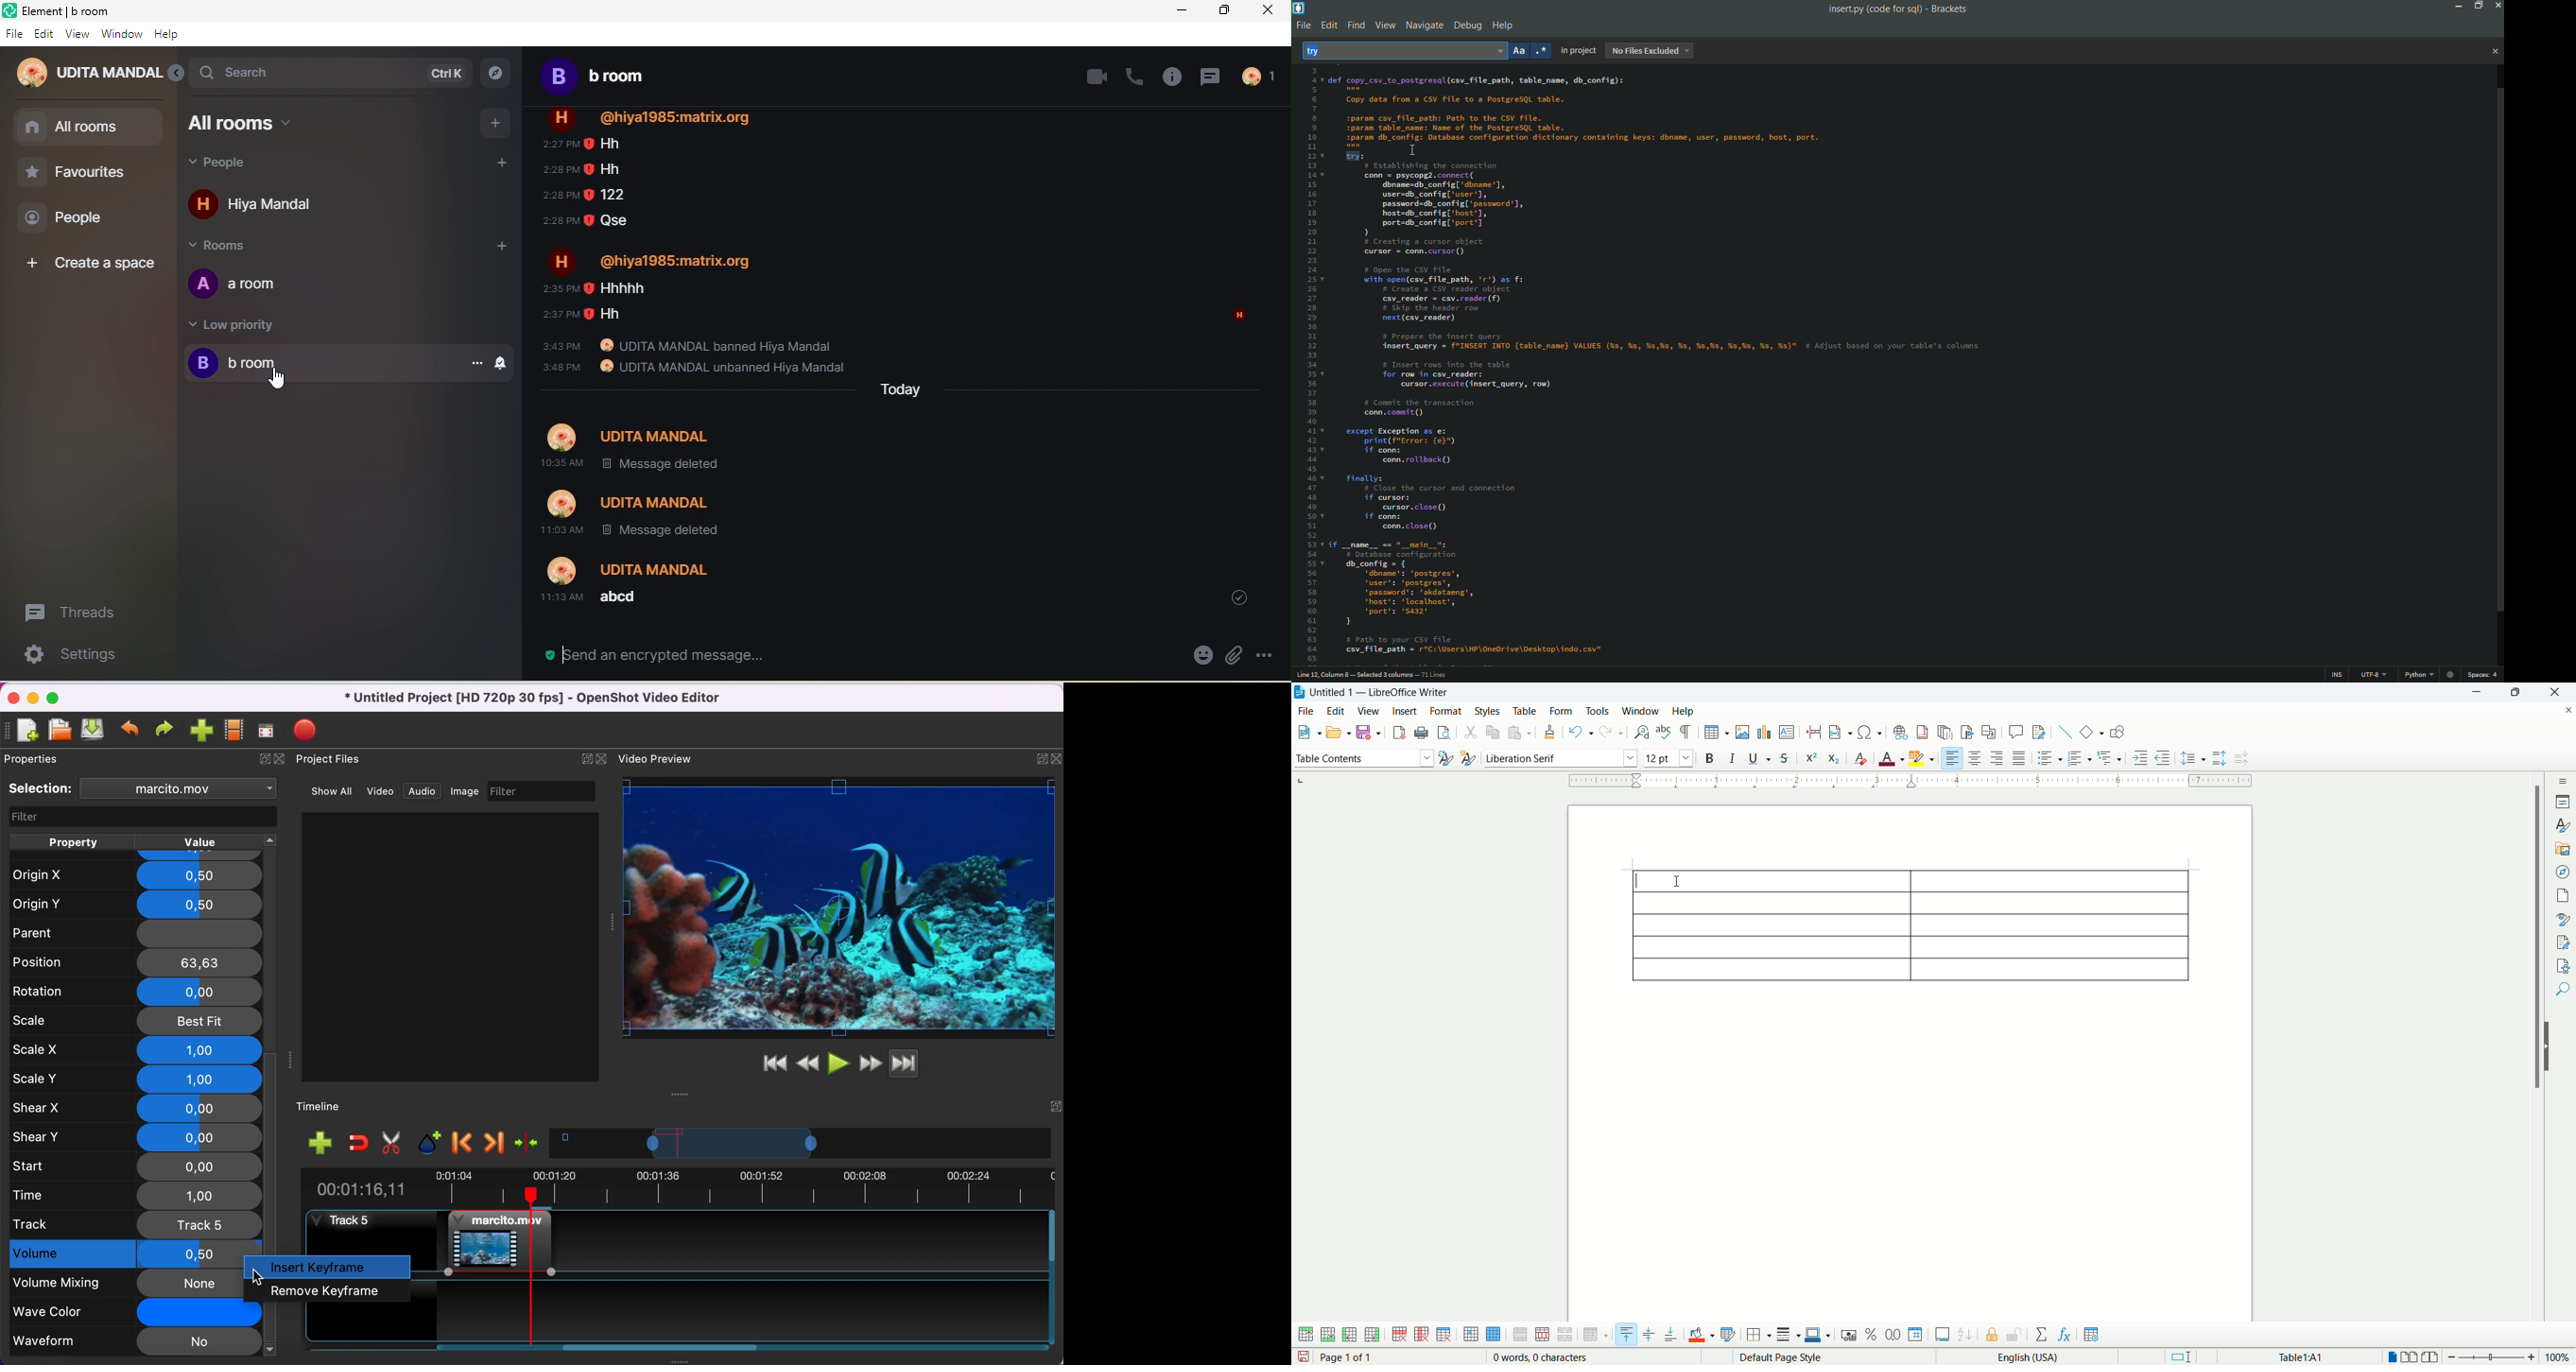 The height and width of the screenshot is (1372, 2576). Describe the element at coordinates (119, 1312) in the screenshot. I see `wave color` at that location.